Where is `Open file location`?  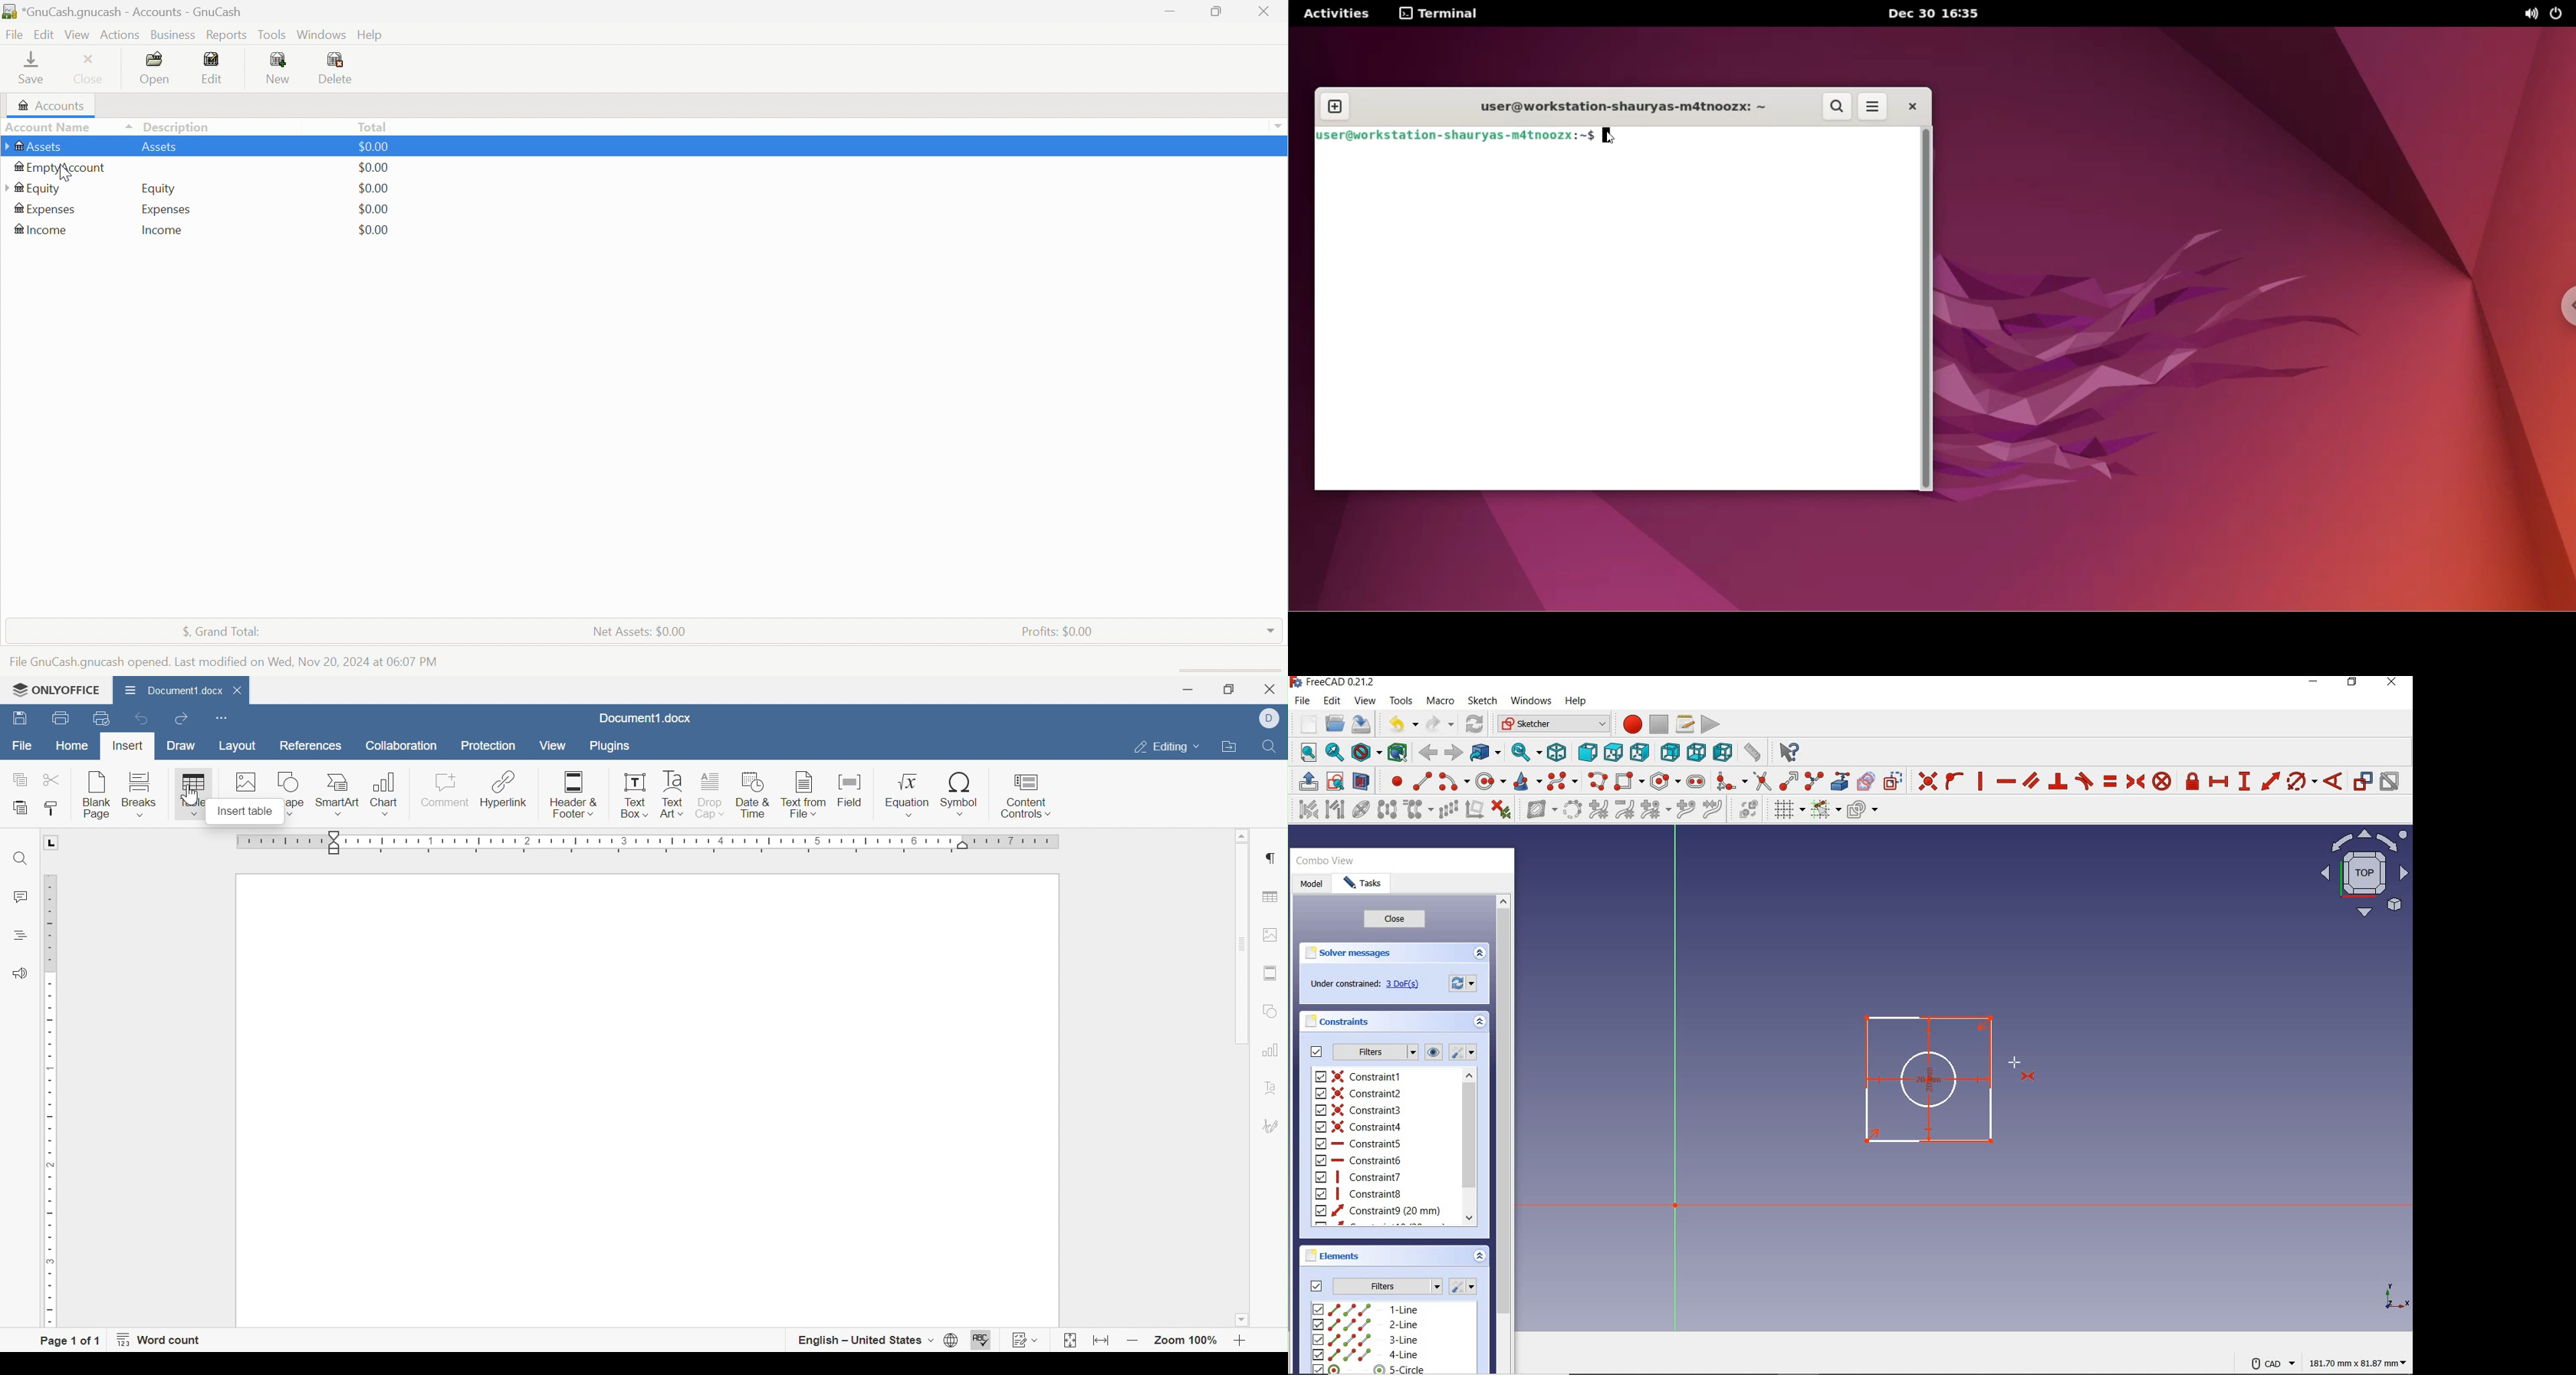 Open file location is located at coordinates (1232, 749).